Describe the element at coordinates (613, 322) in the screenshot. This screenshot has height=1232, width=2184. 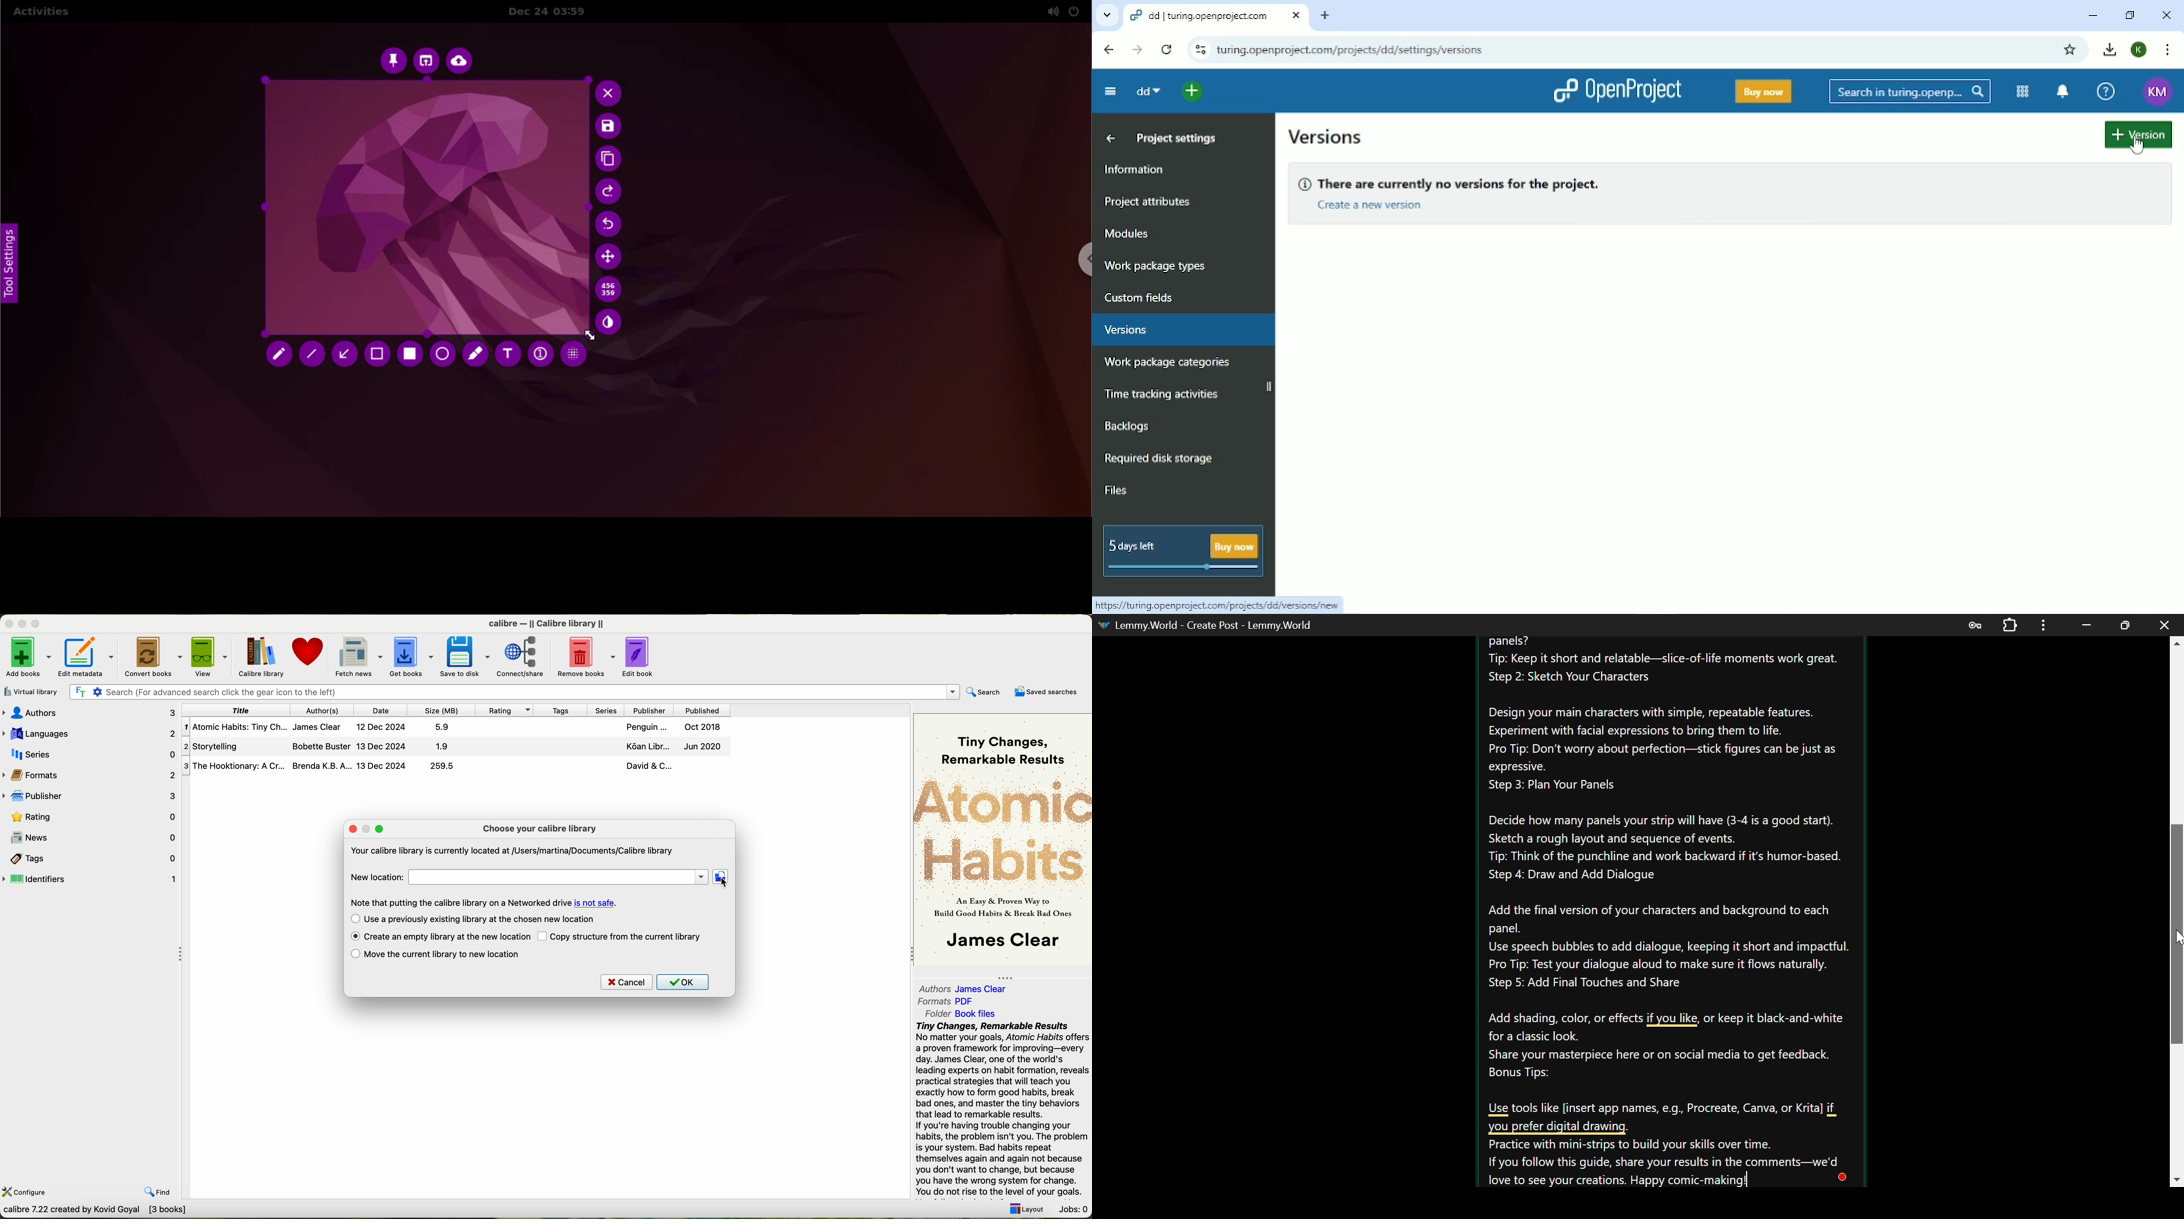
I see `inverter` at that location.